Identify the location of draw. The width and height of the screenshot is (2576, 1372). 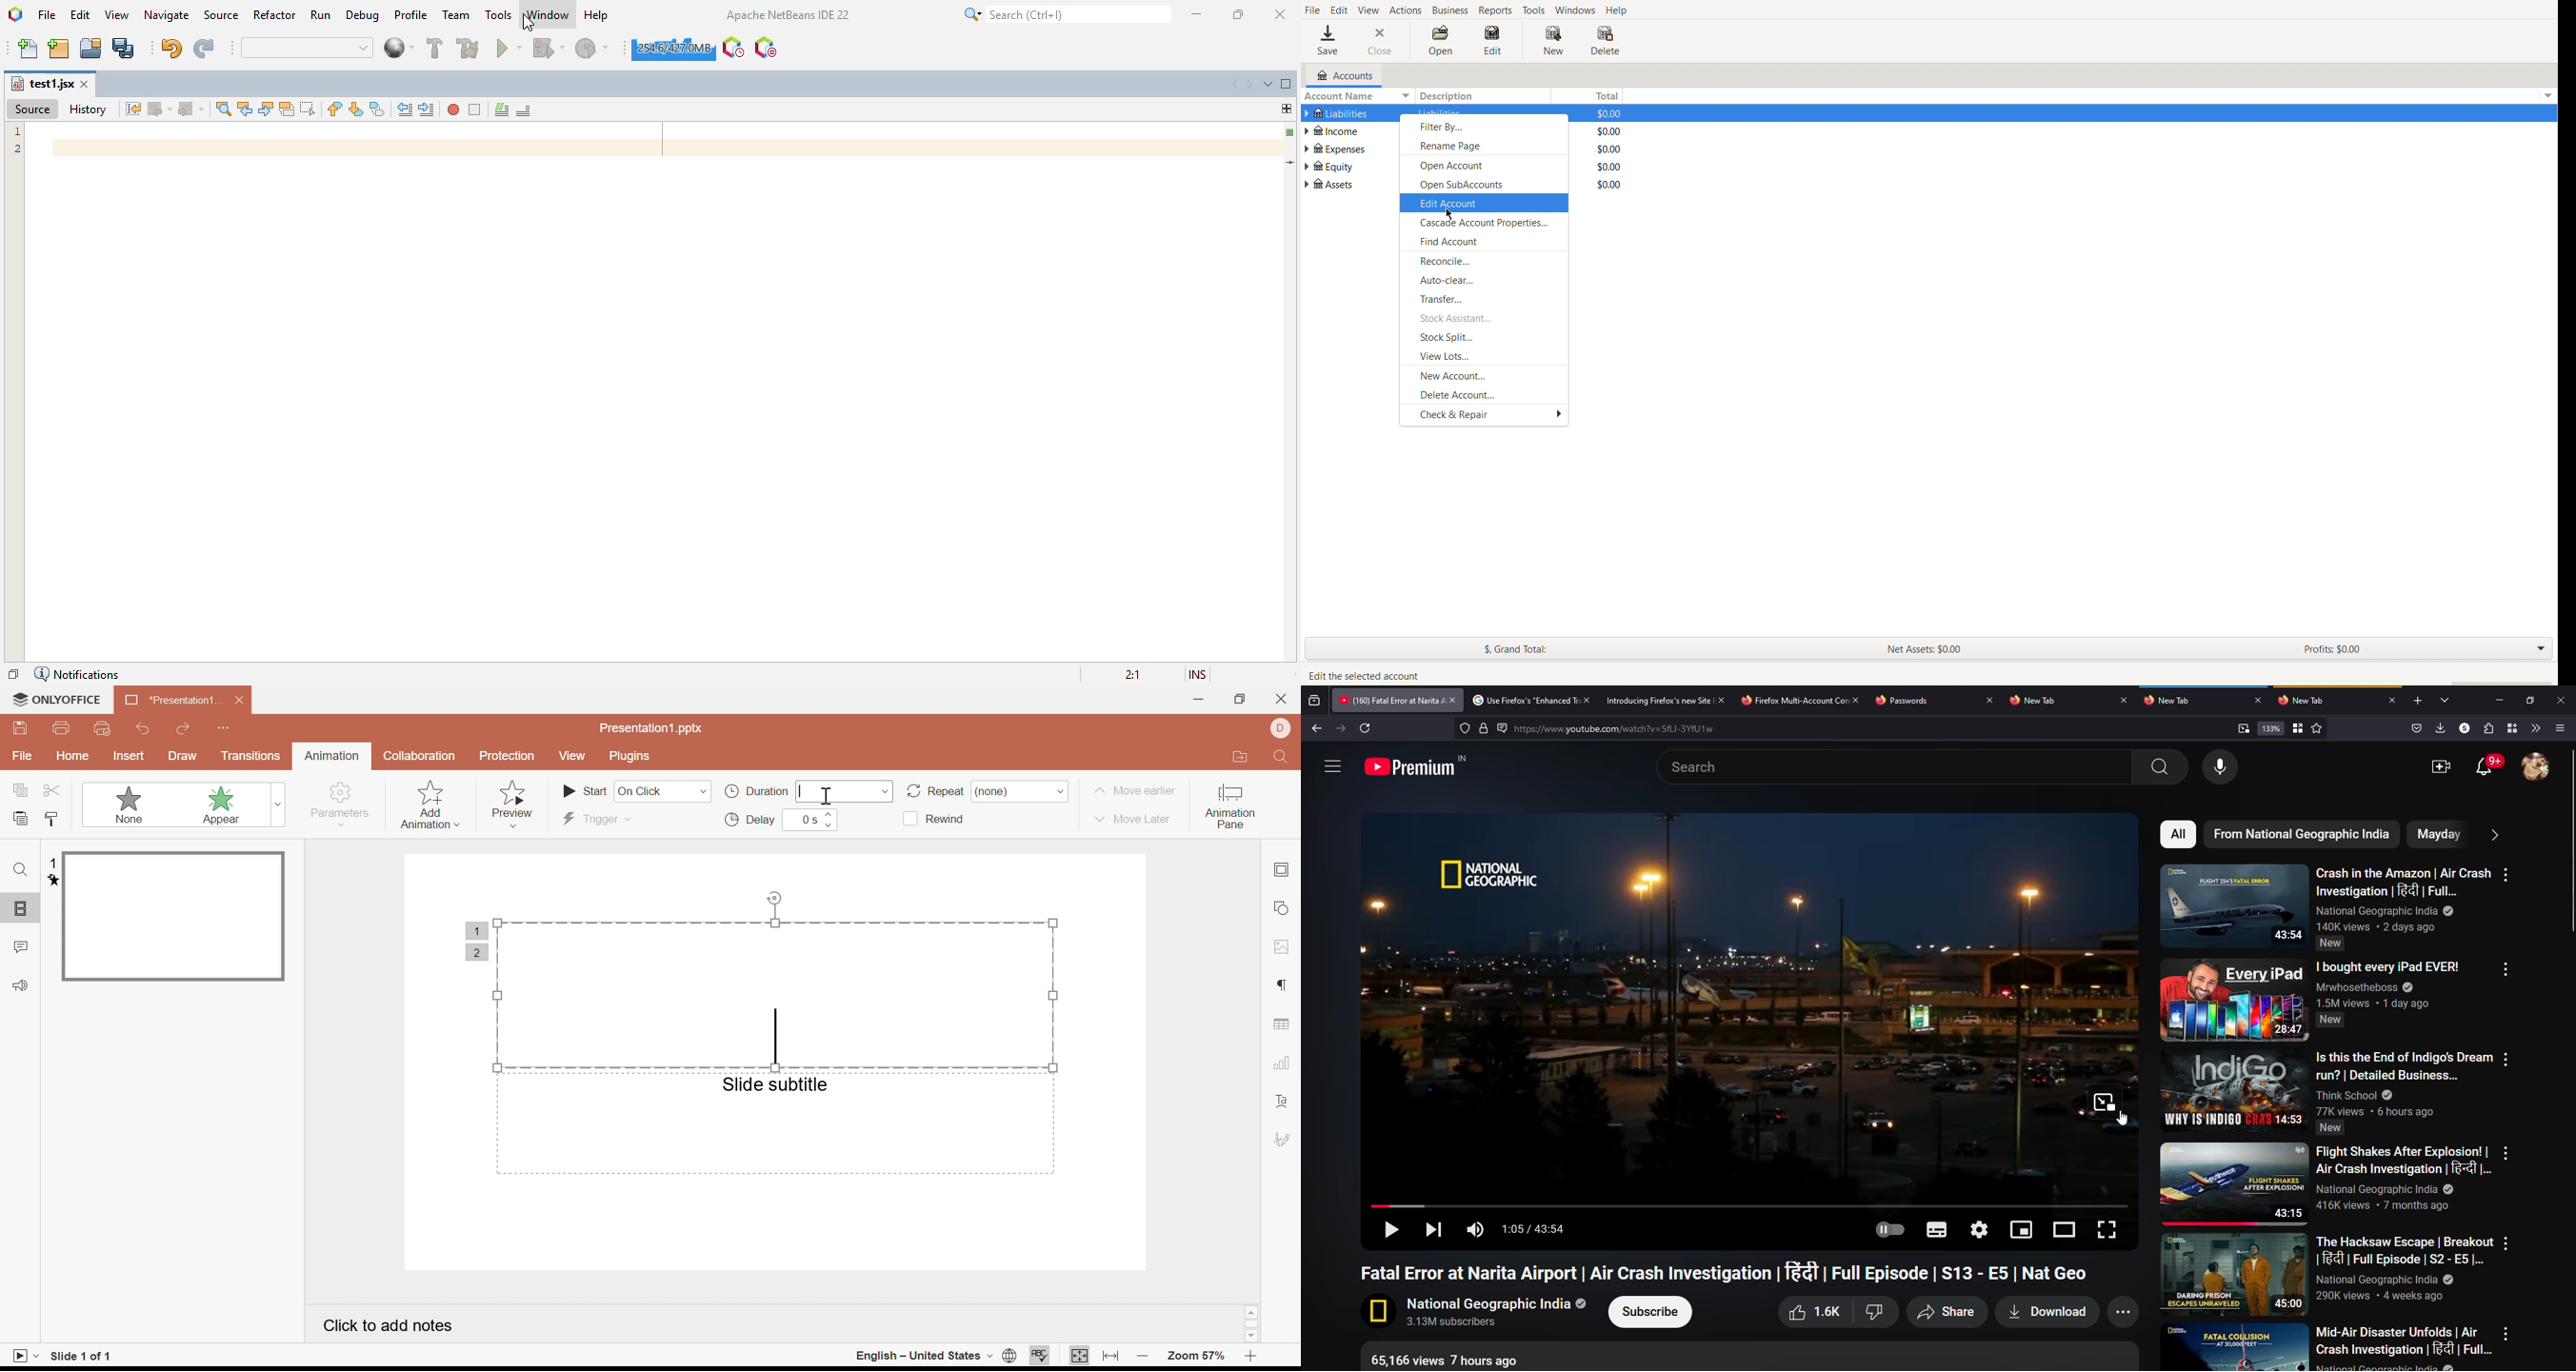
(182, 756).